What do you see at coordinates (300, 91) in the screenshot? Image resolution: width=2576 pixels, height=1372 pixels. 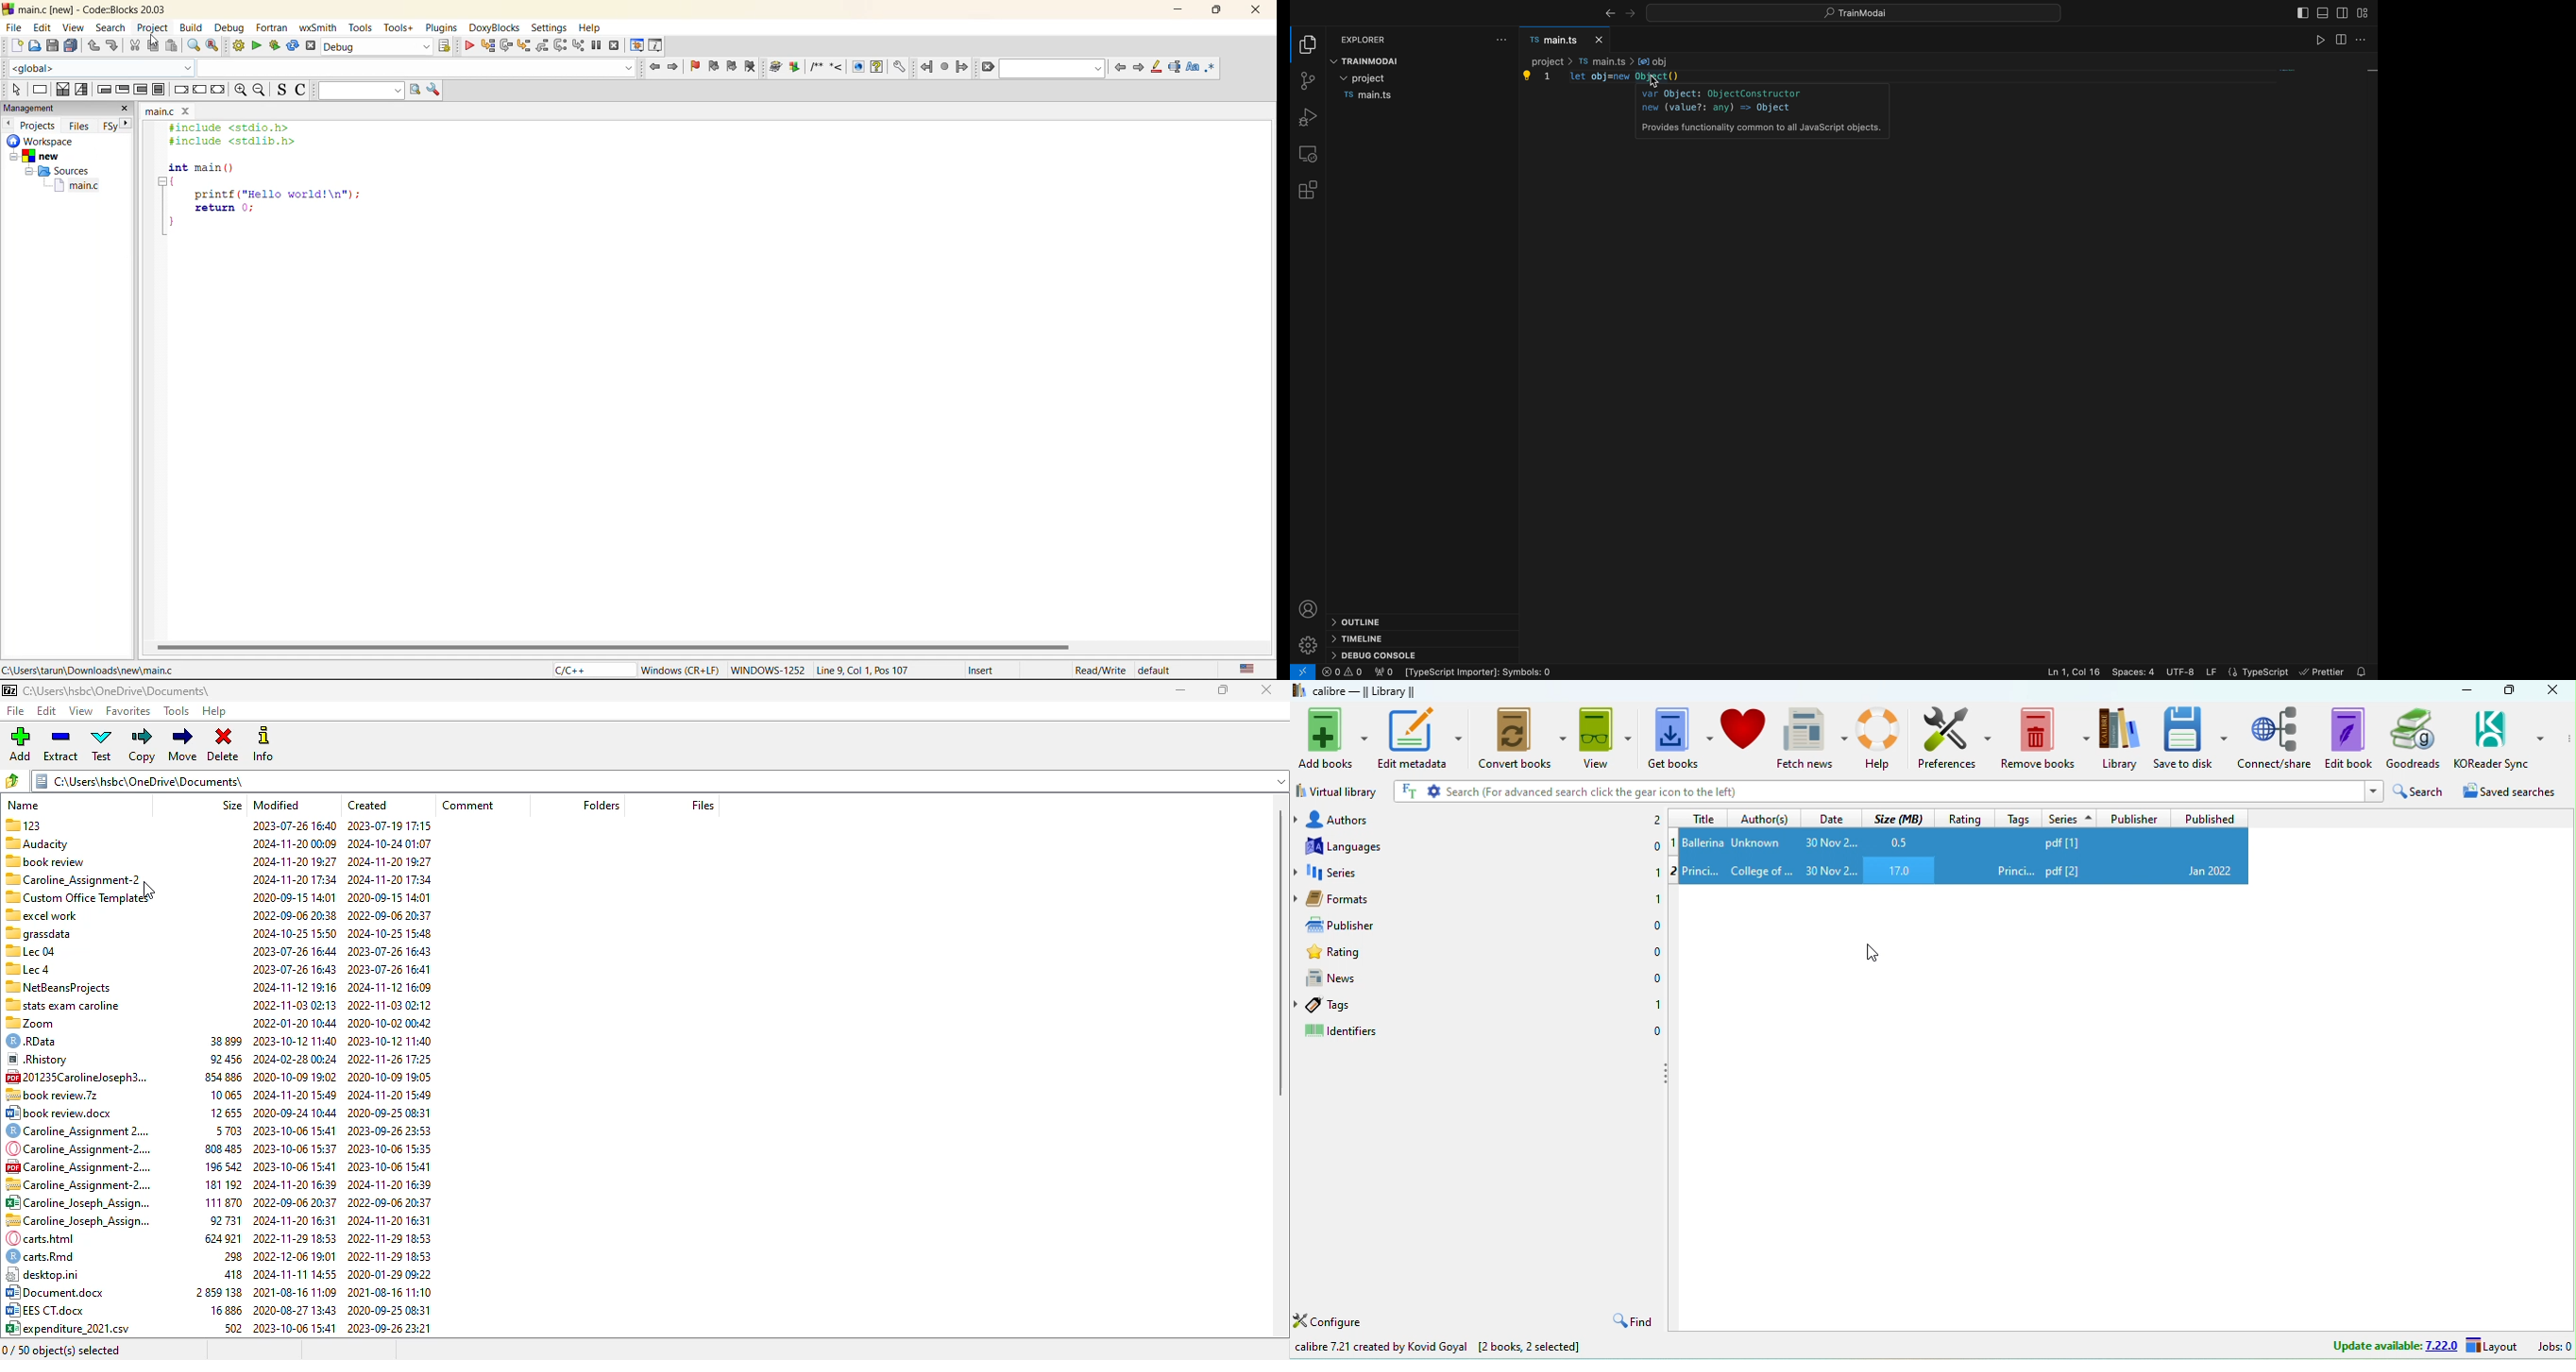 I see `toggle comments` at bounding box center [300, 91].